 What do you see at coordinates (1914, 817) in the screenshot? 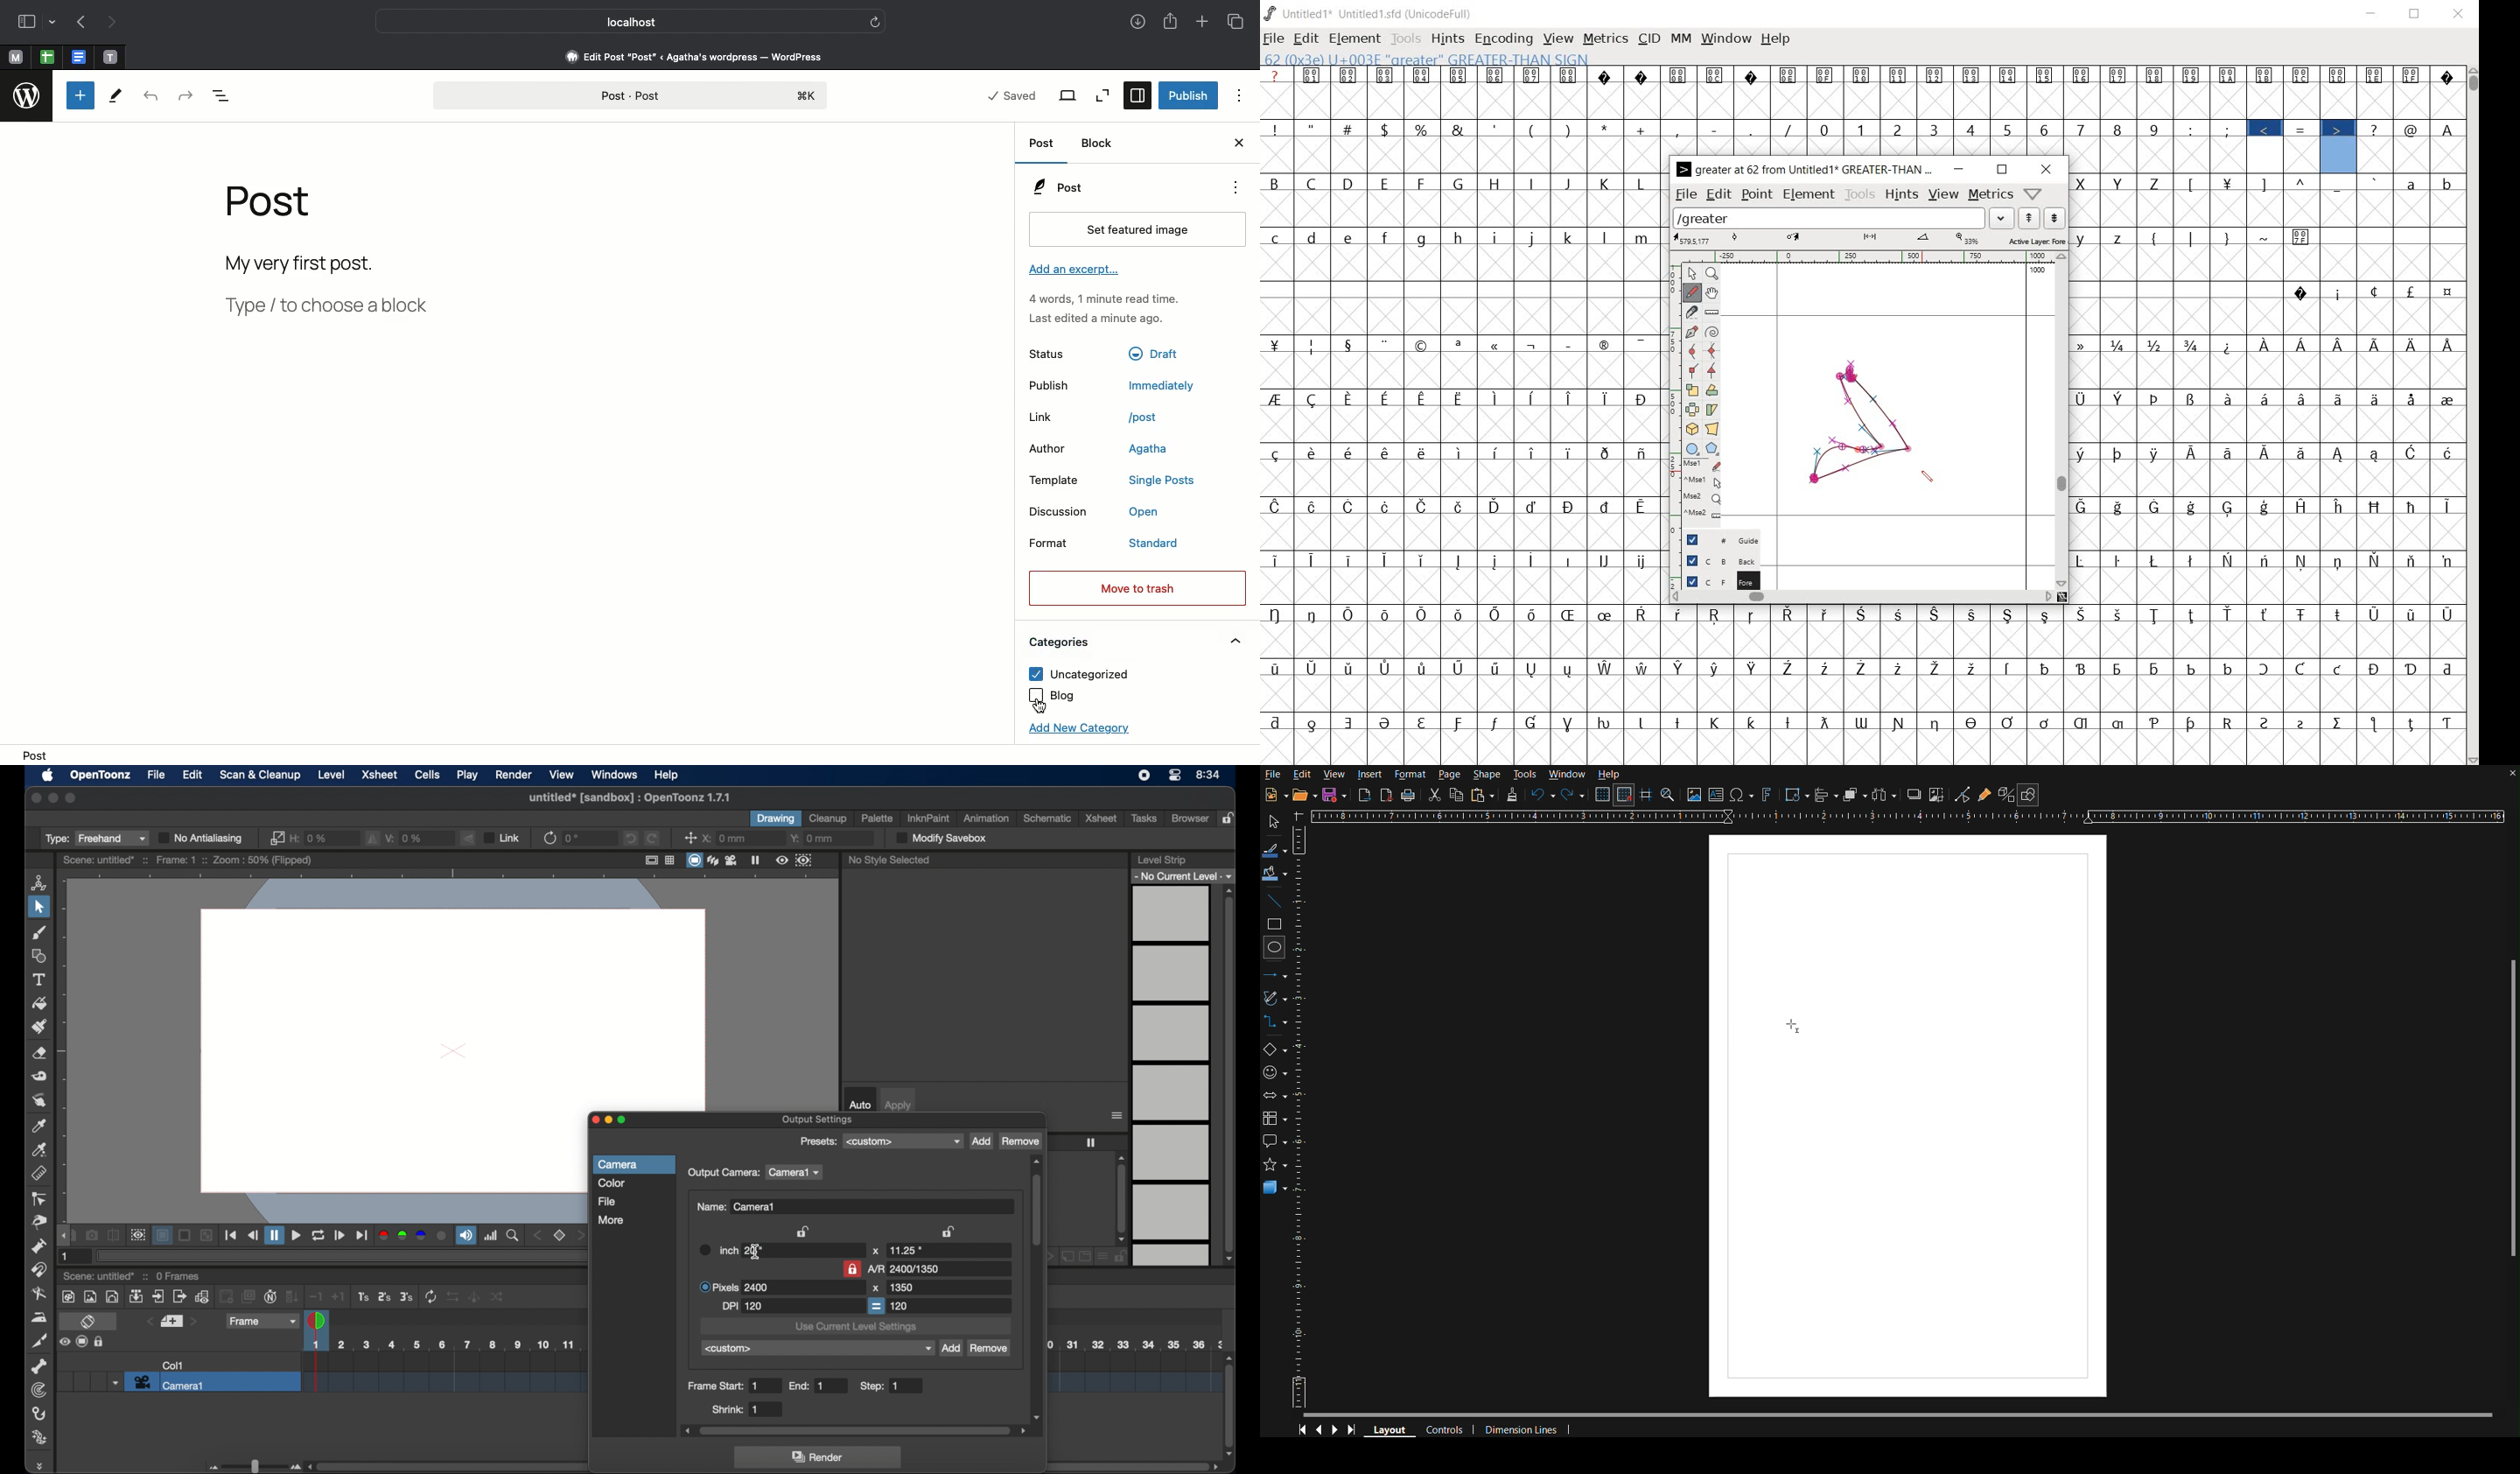
I see `Horizontal Ruler` at bounding box center [1914, 817].